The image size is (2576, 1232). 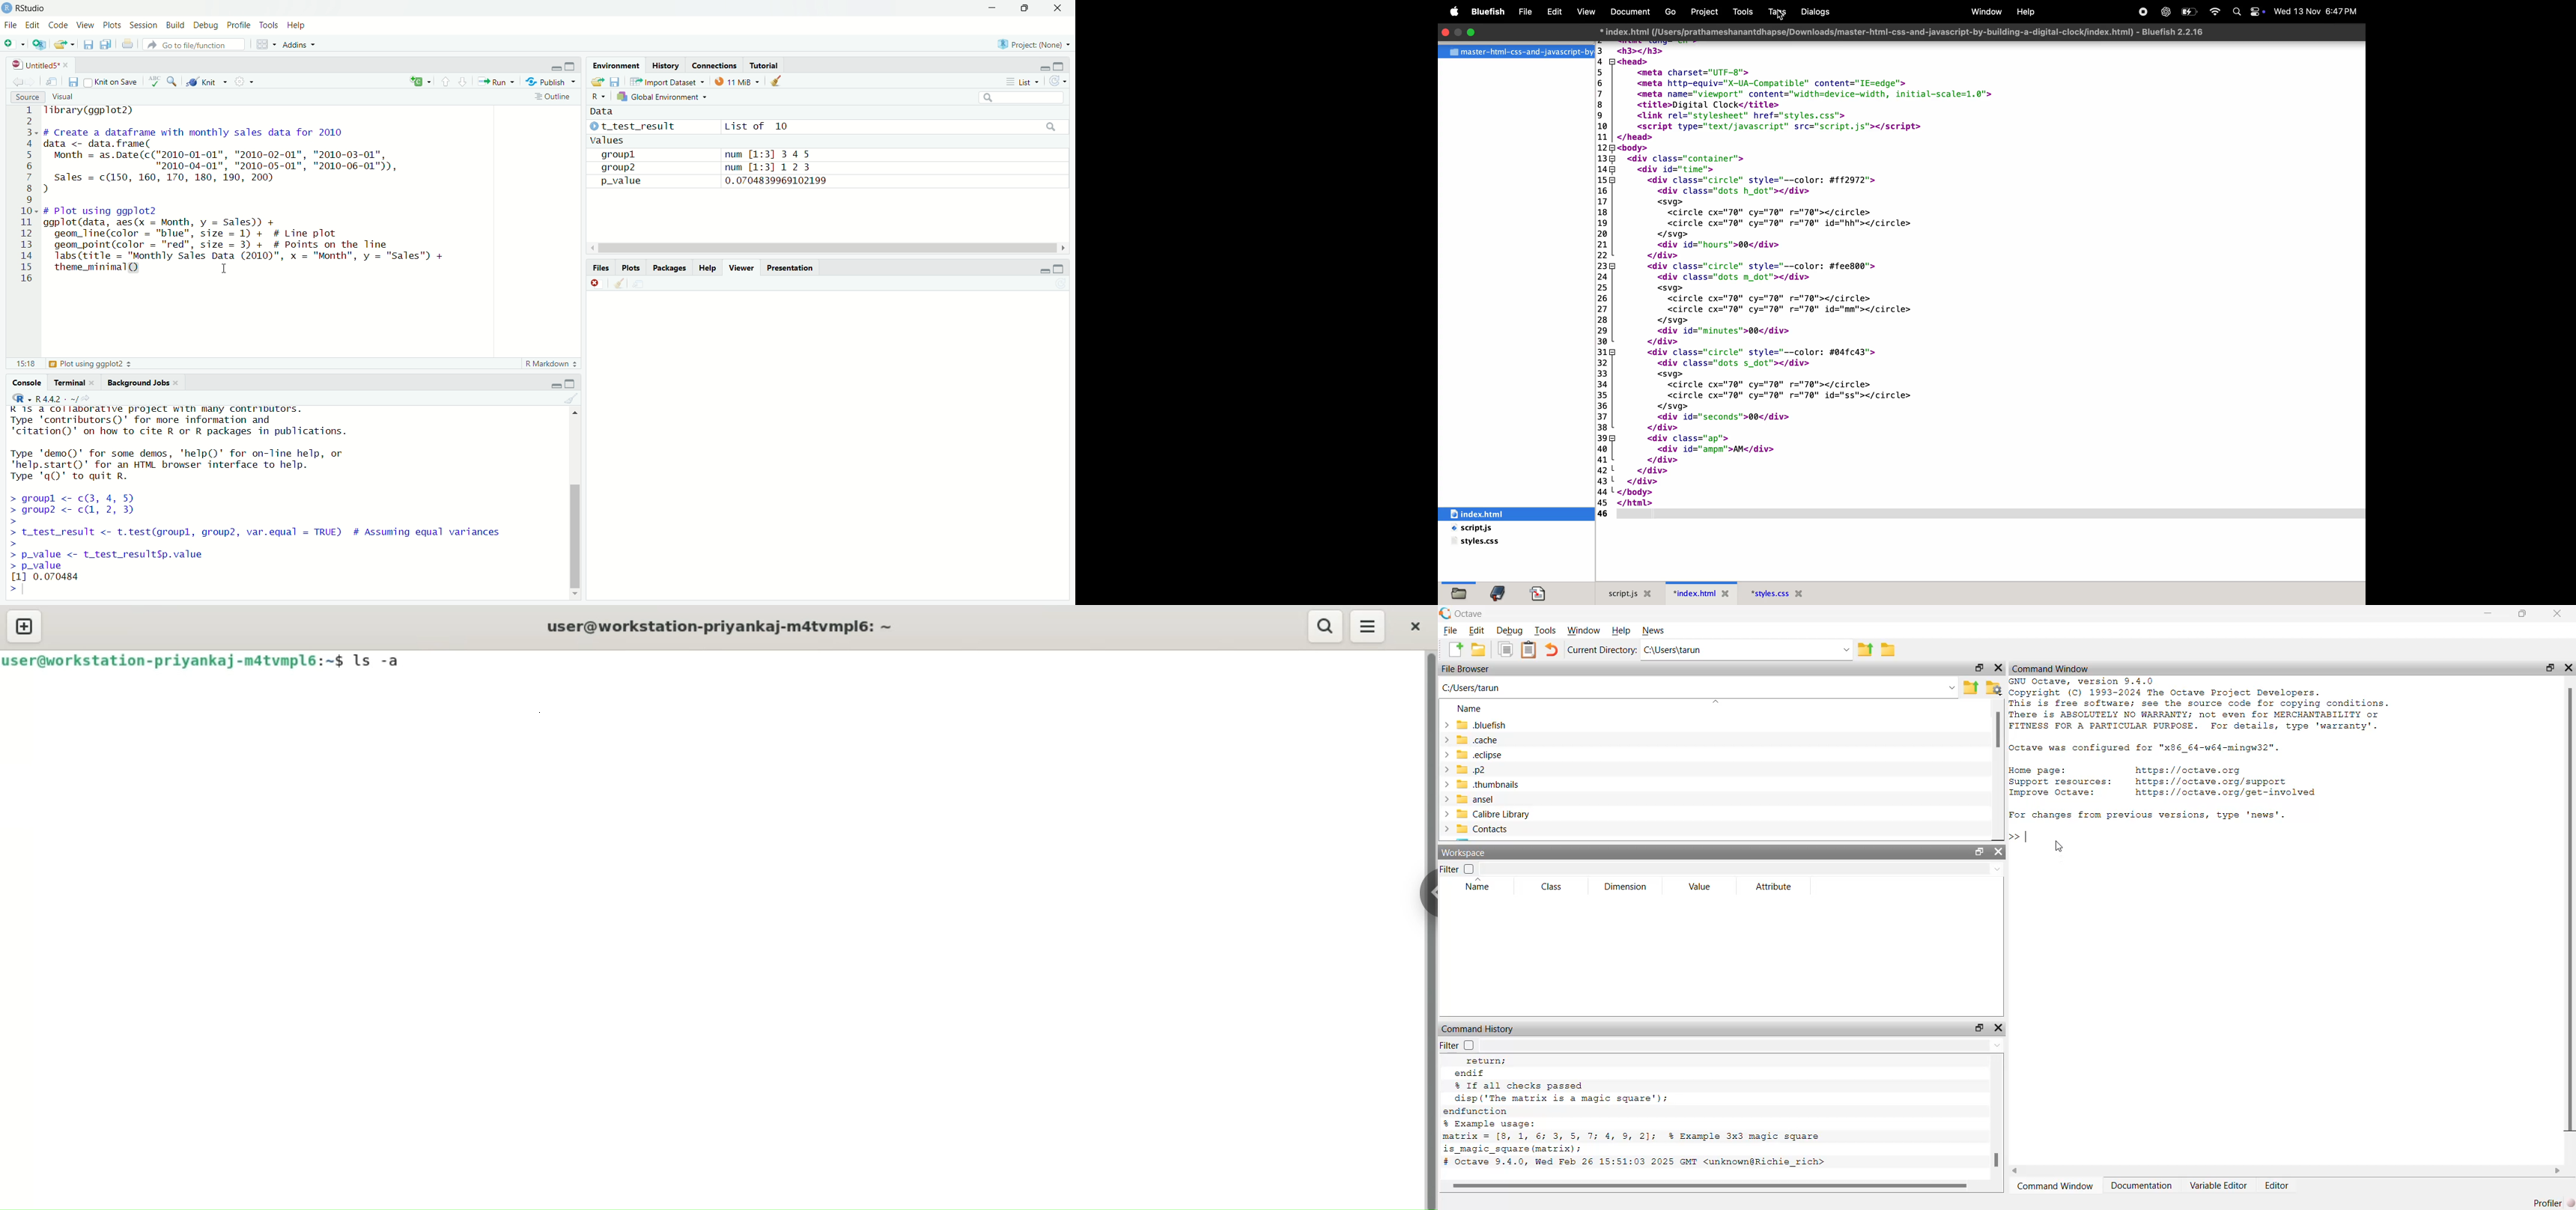 I want to click on Duplicate, so click(x=1507, y=650).